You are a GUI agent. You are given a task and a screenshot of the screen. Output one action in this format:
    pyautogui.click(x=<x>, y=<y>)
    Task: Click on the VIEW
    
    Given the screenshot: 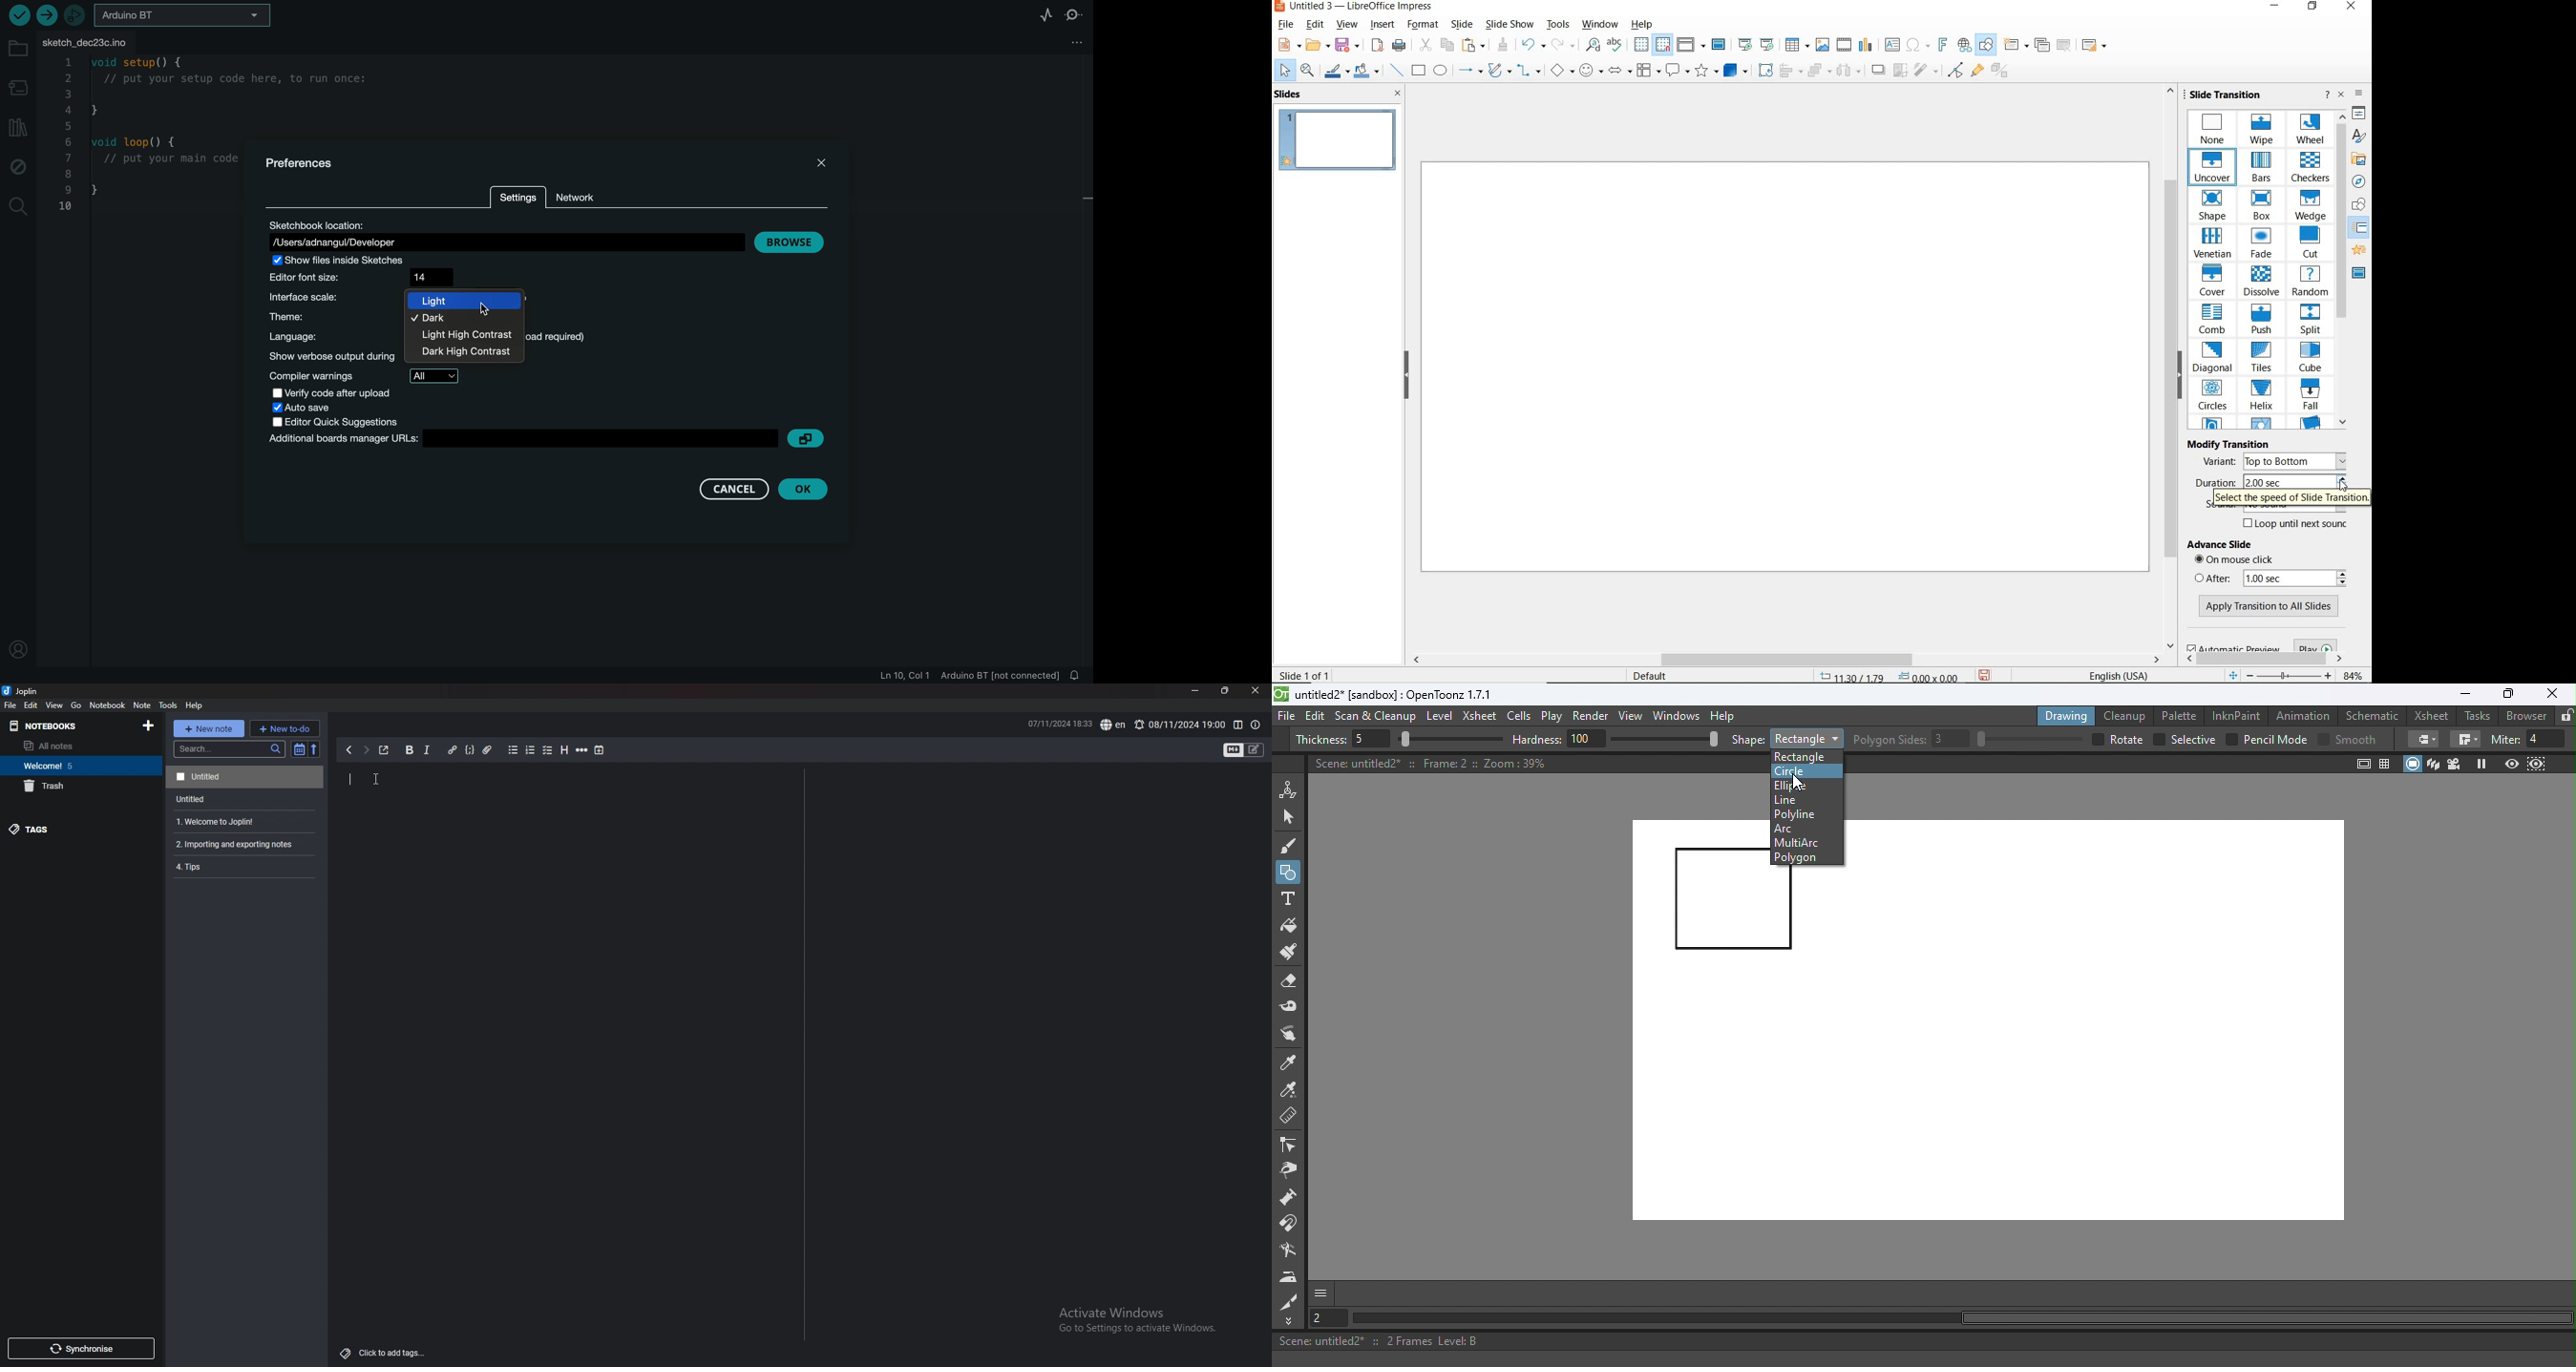 What is the action you would take?
    pyautogui.click(x=1347, y=24)
    